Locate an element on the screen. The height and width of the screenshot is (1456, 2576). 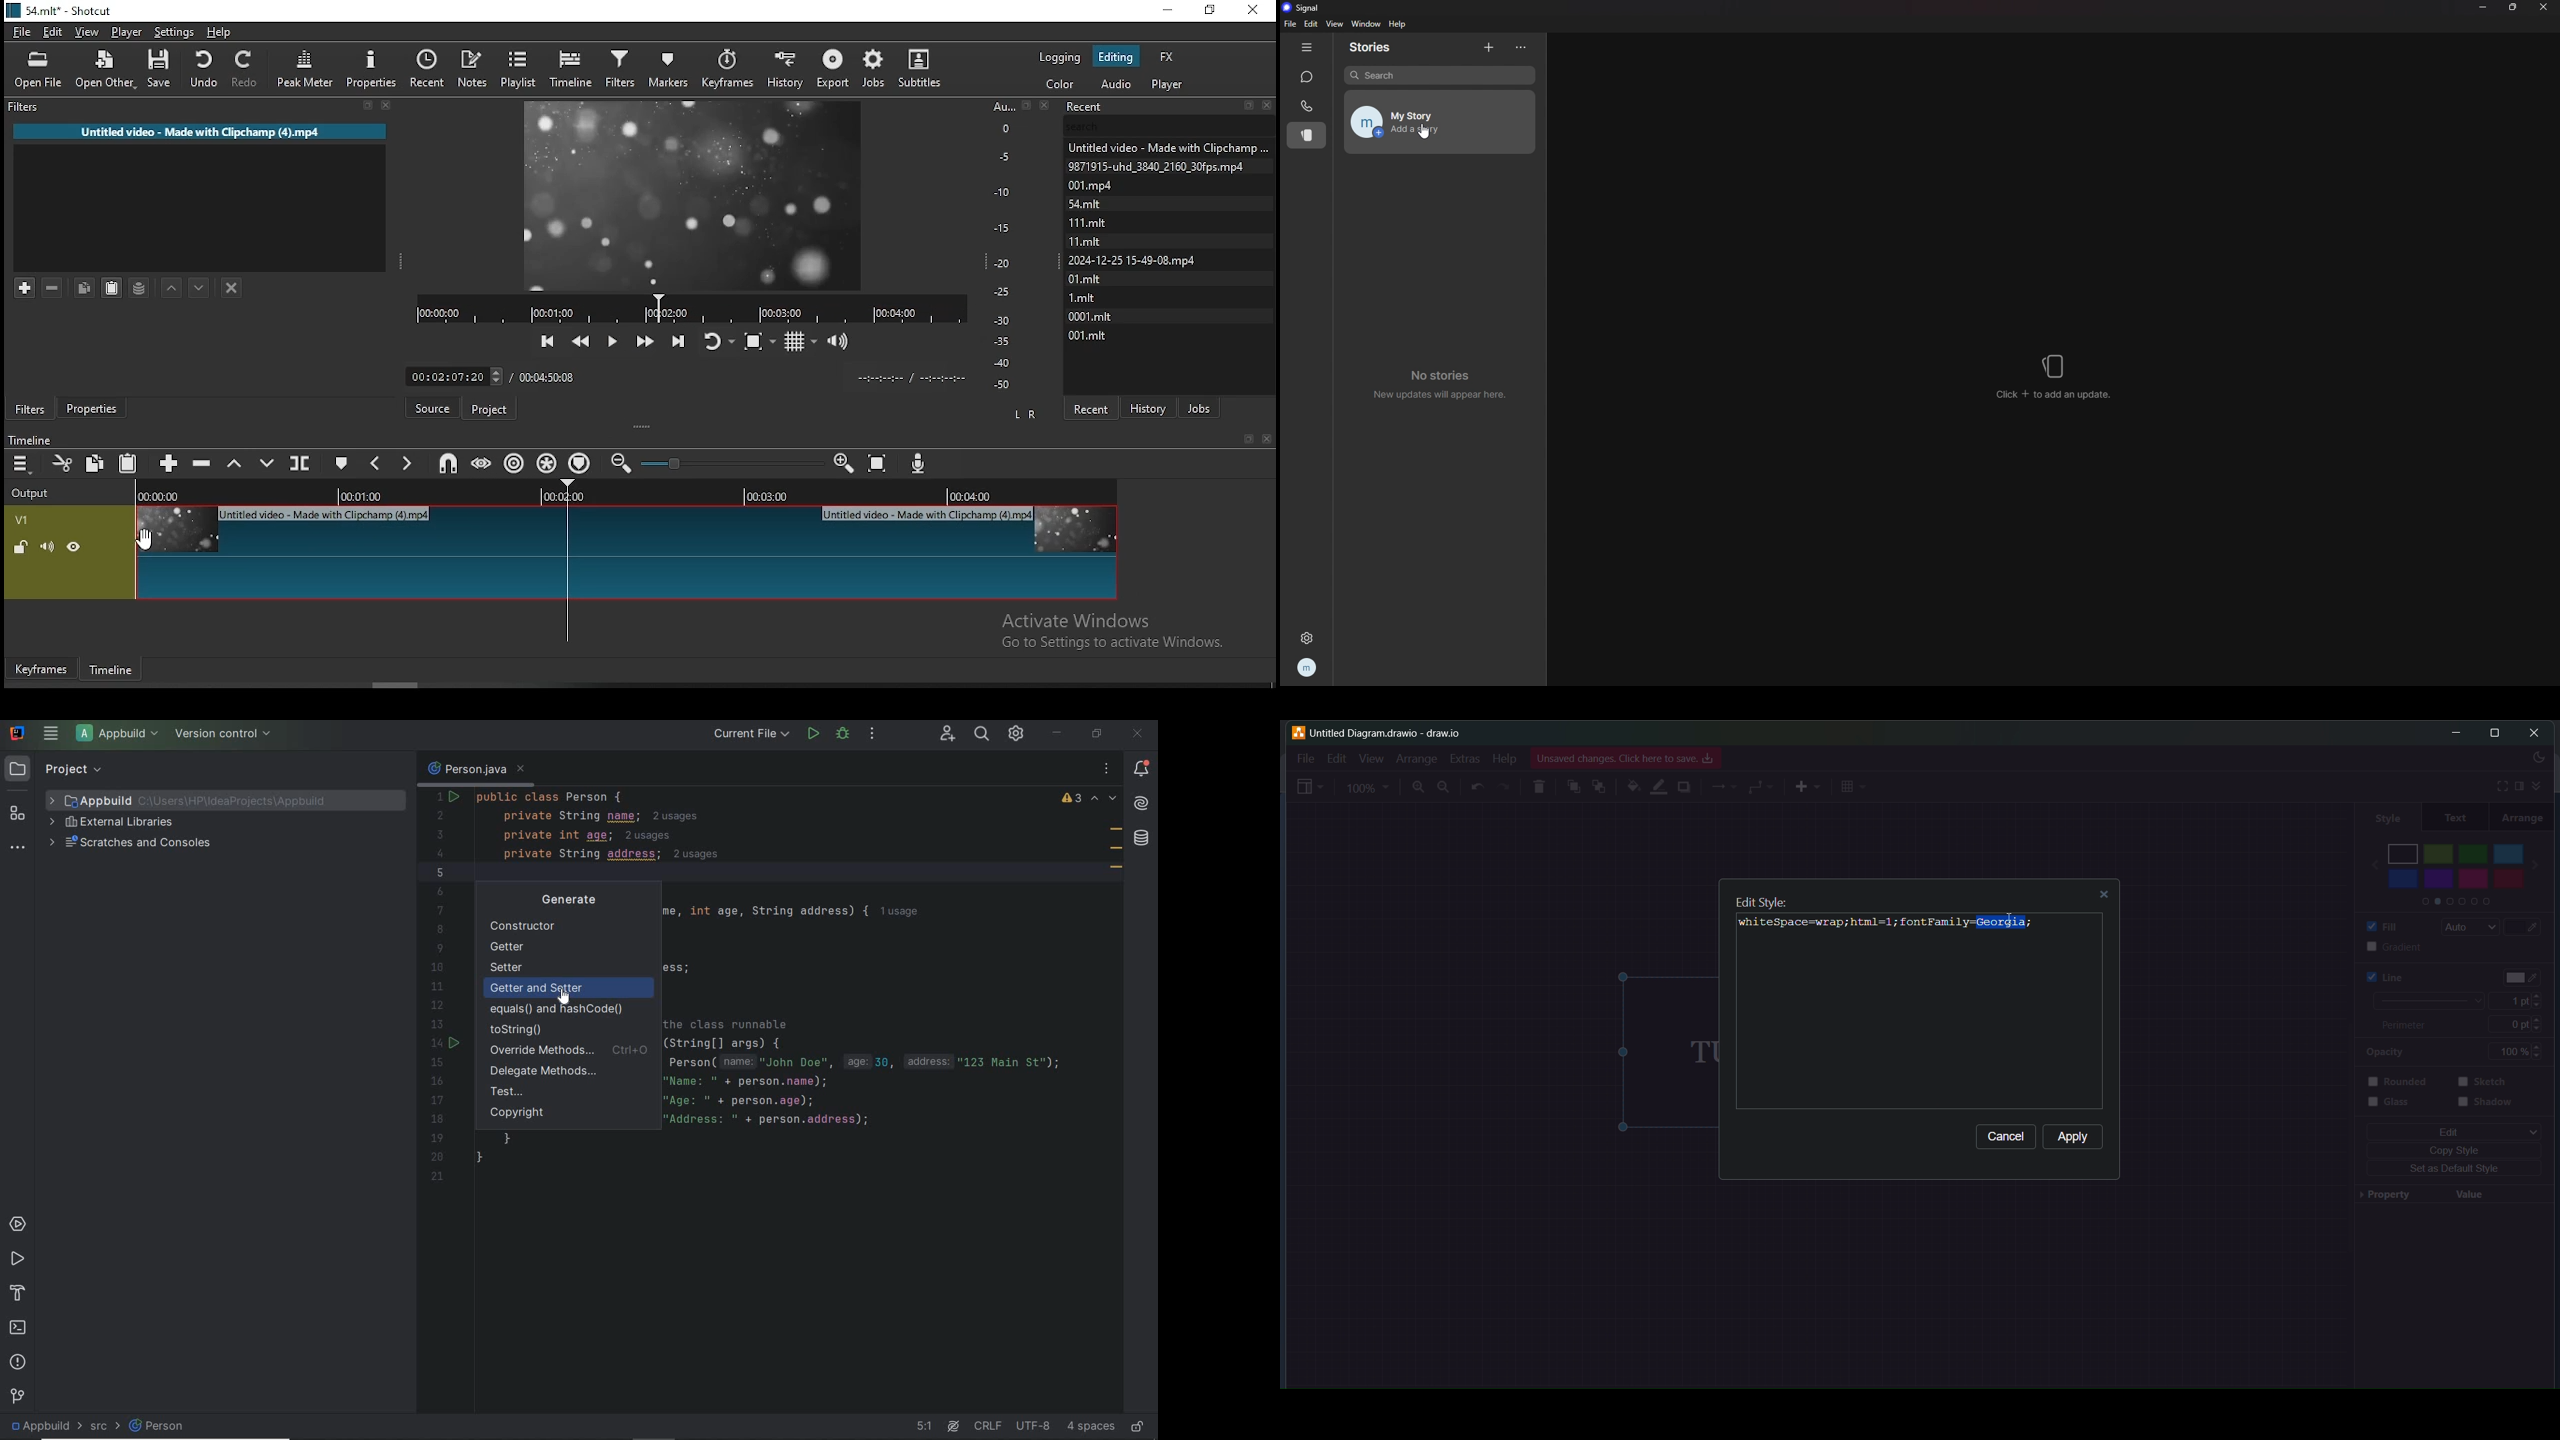
no stories new updates will appear here is located at coordinates (1446, 382).